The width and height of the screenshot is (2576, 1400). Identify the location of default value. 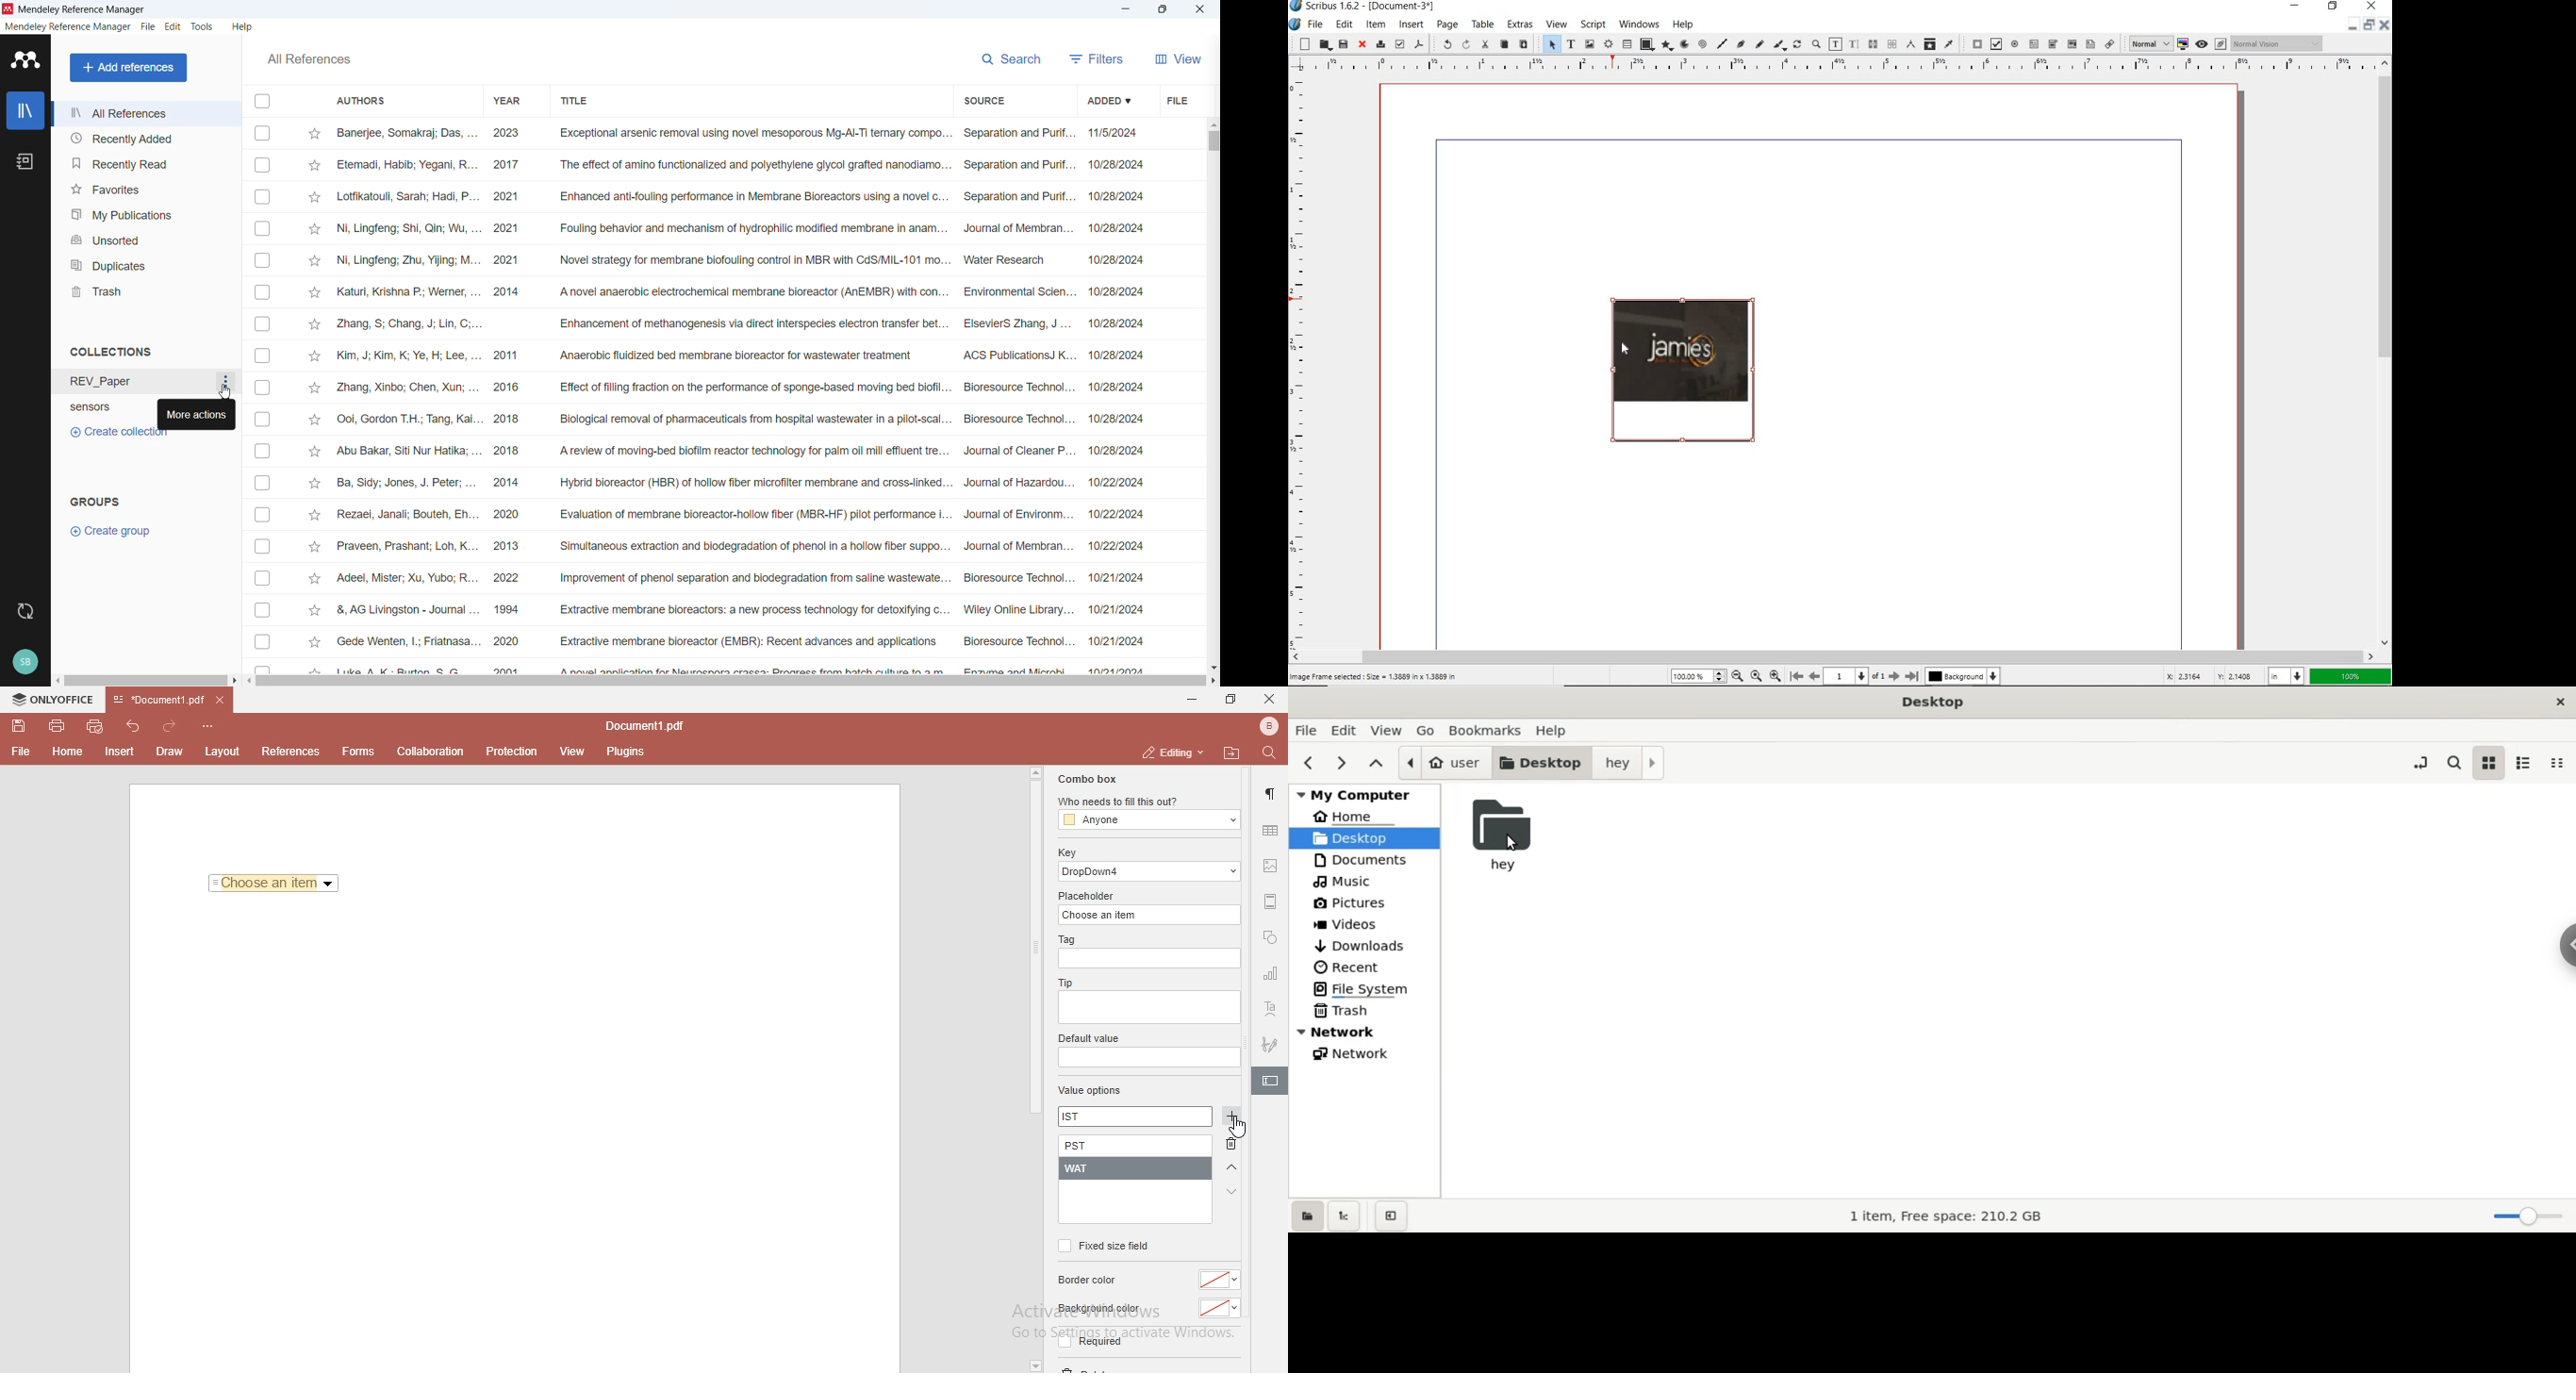
(1091, 1039).